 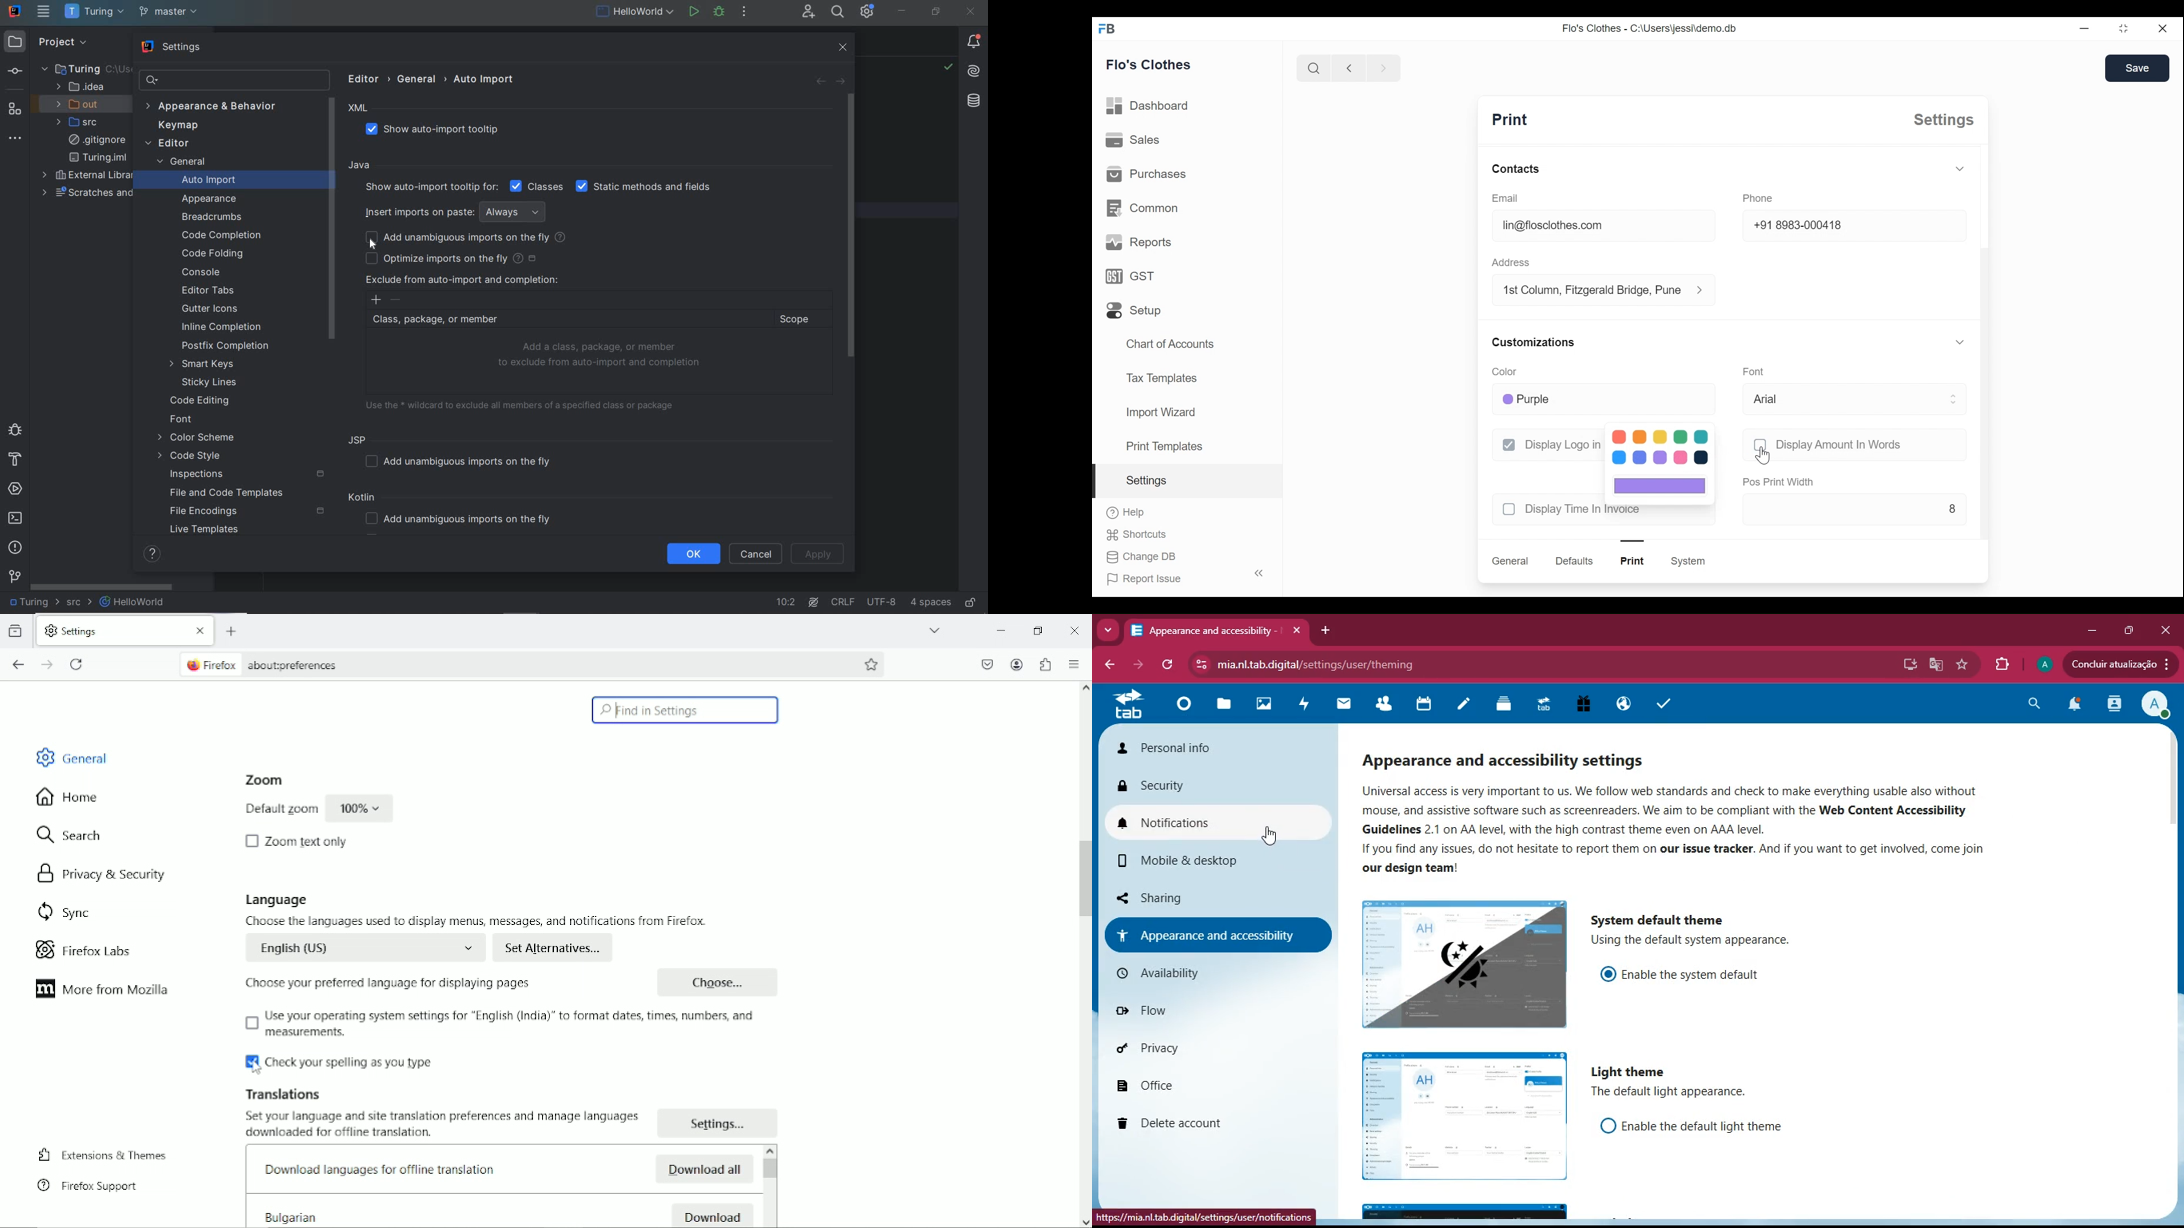 What do you see at coordinates (1660, 457) in the screenshot?
I see `color 8` at bounding box center [1660, 457].